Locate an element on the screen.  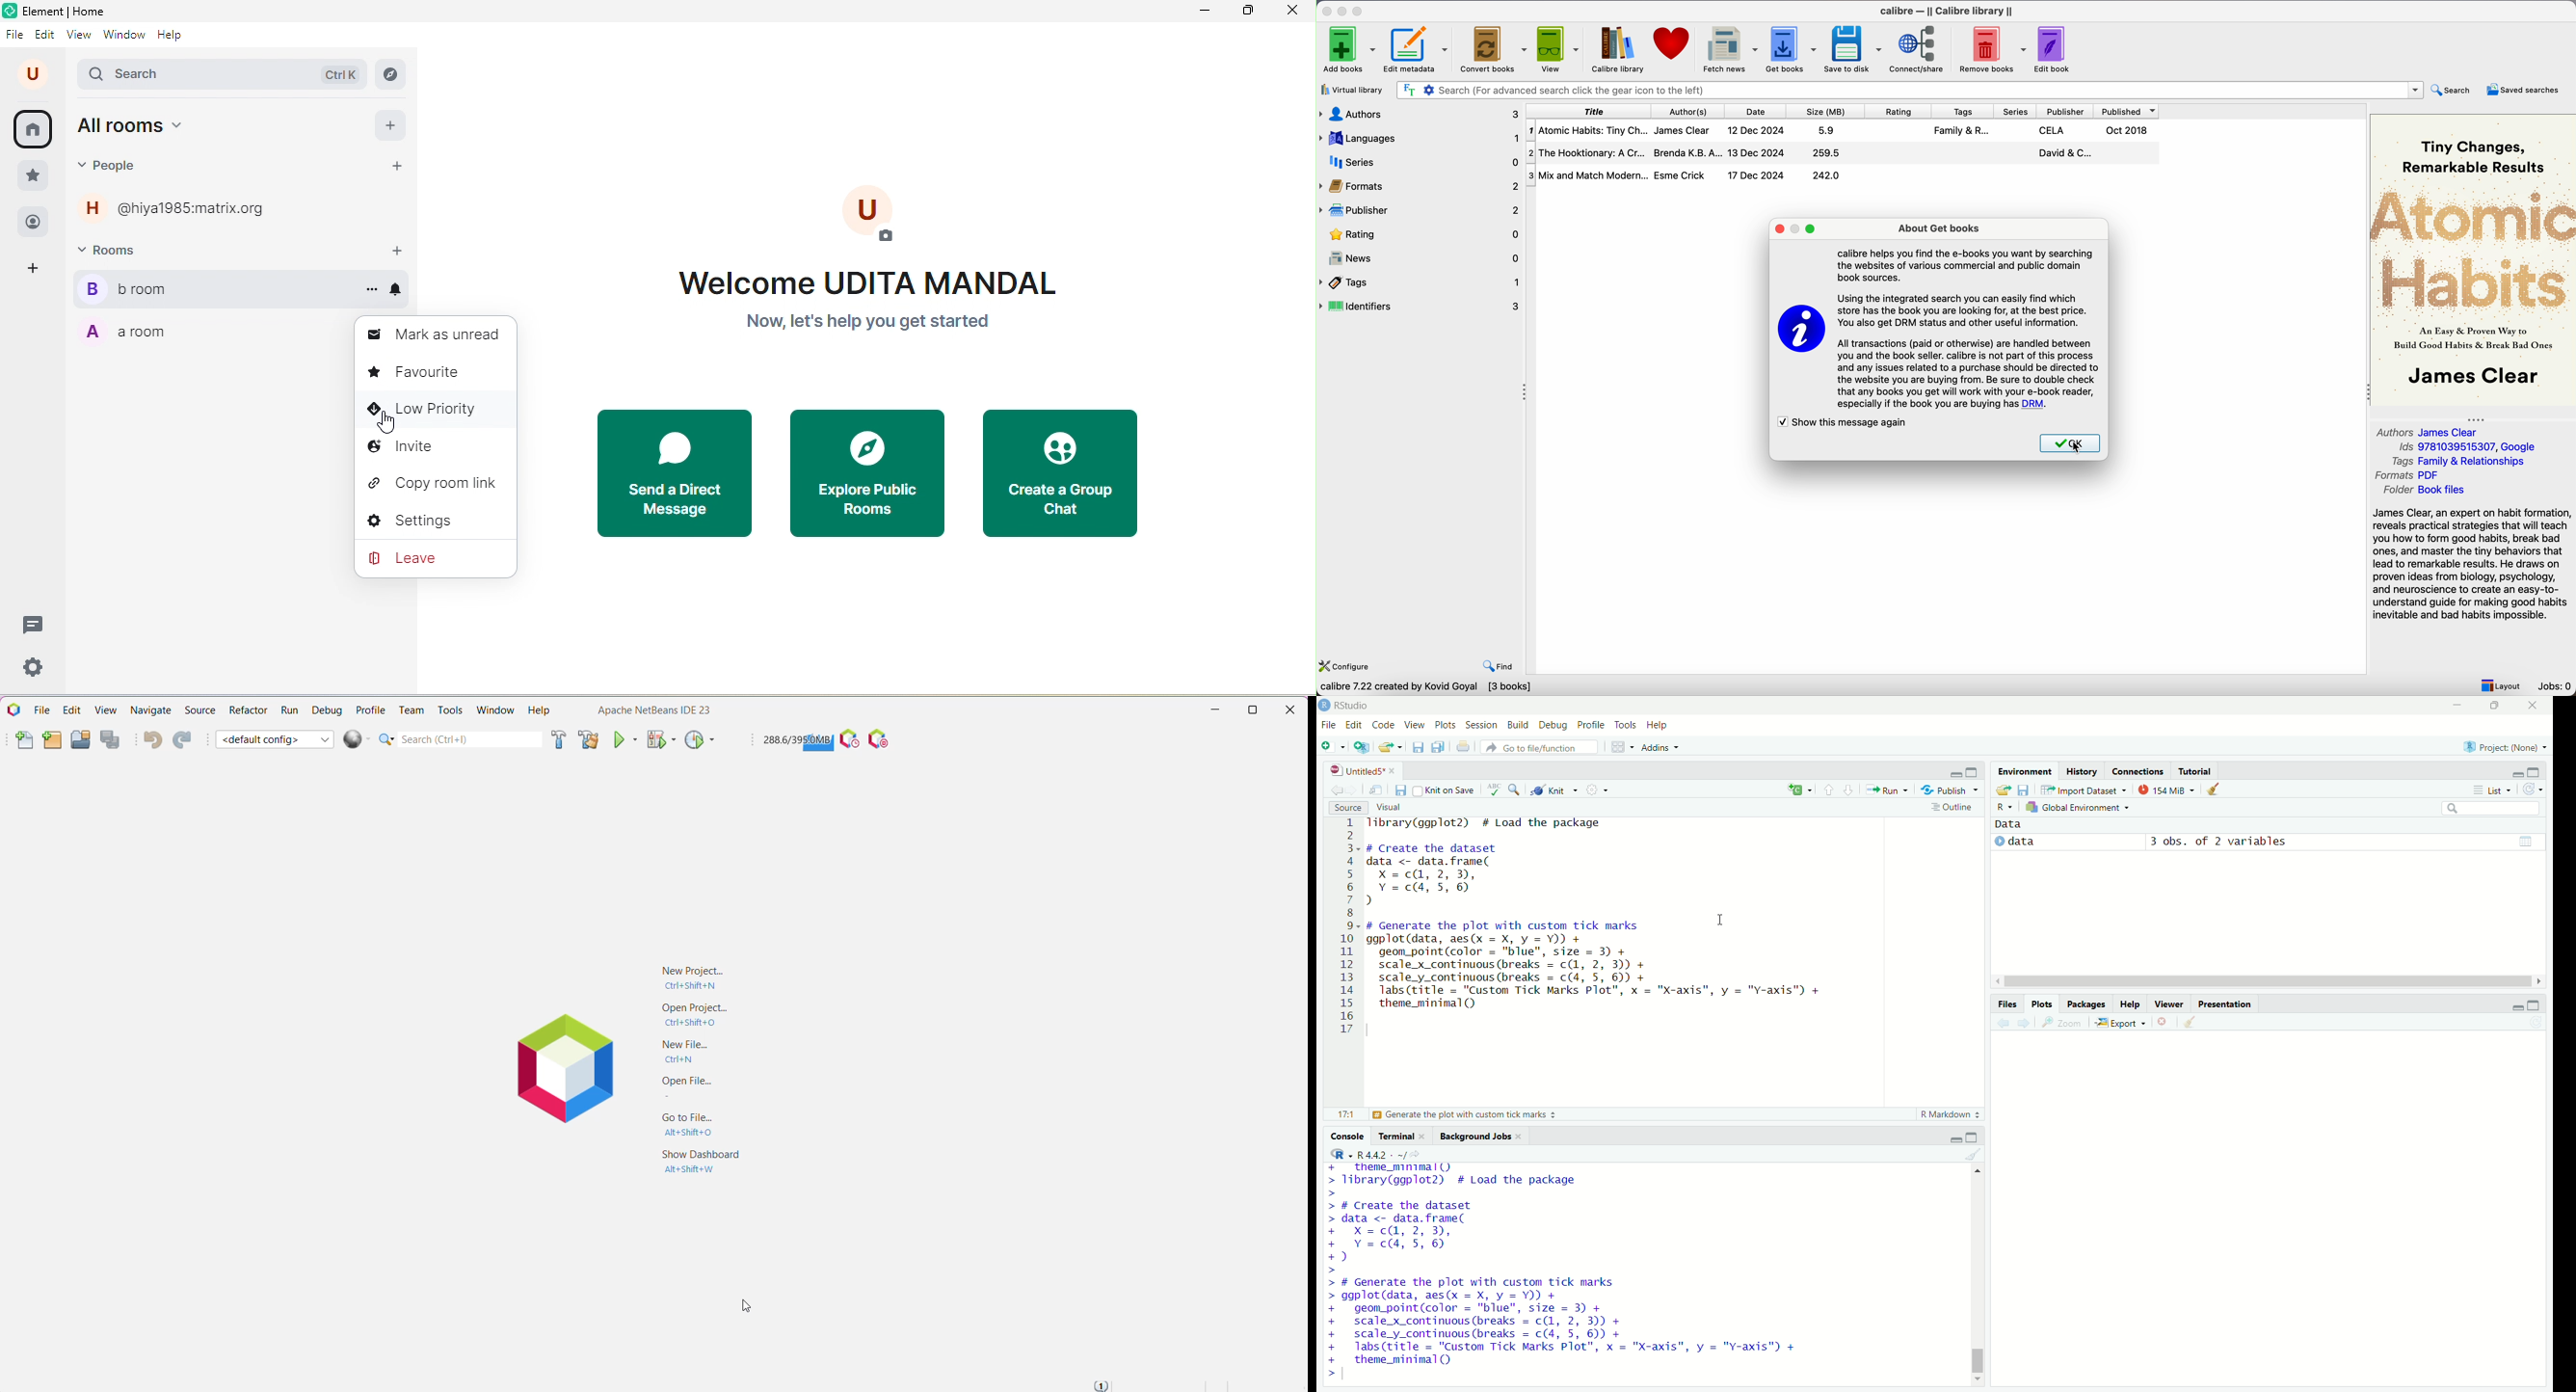
send a direct message is located at coordinates (673, 472).